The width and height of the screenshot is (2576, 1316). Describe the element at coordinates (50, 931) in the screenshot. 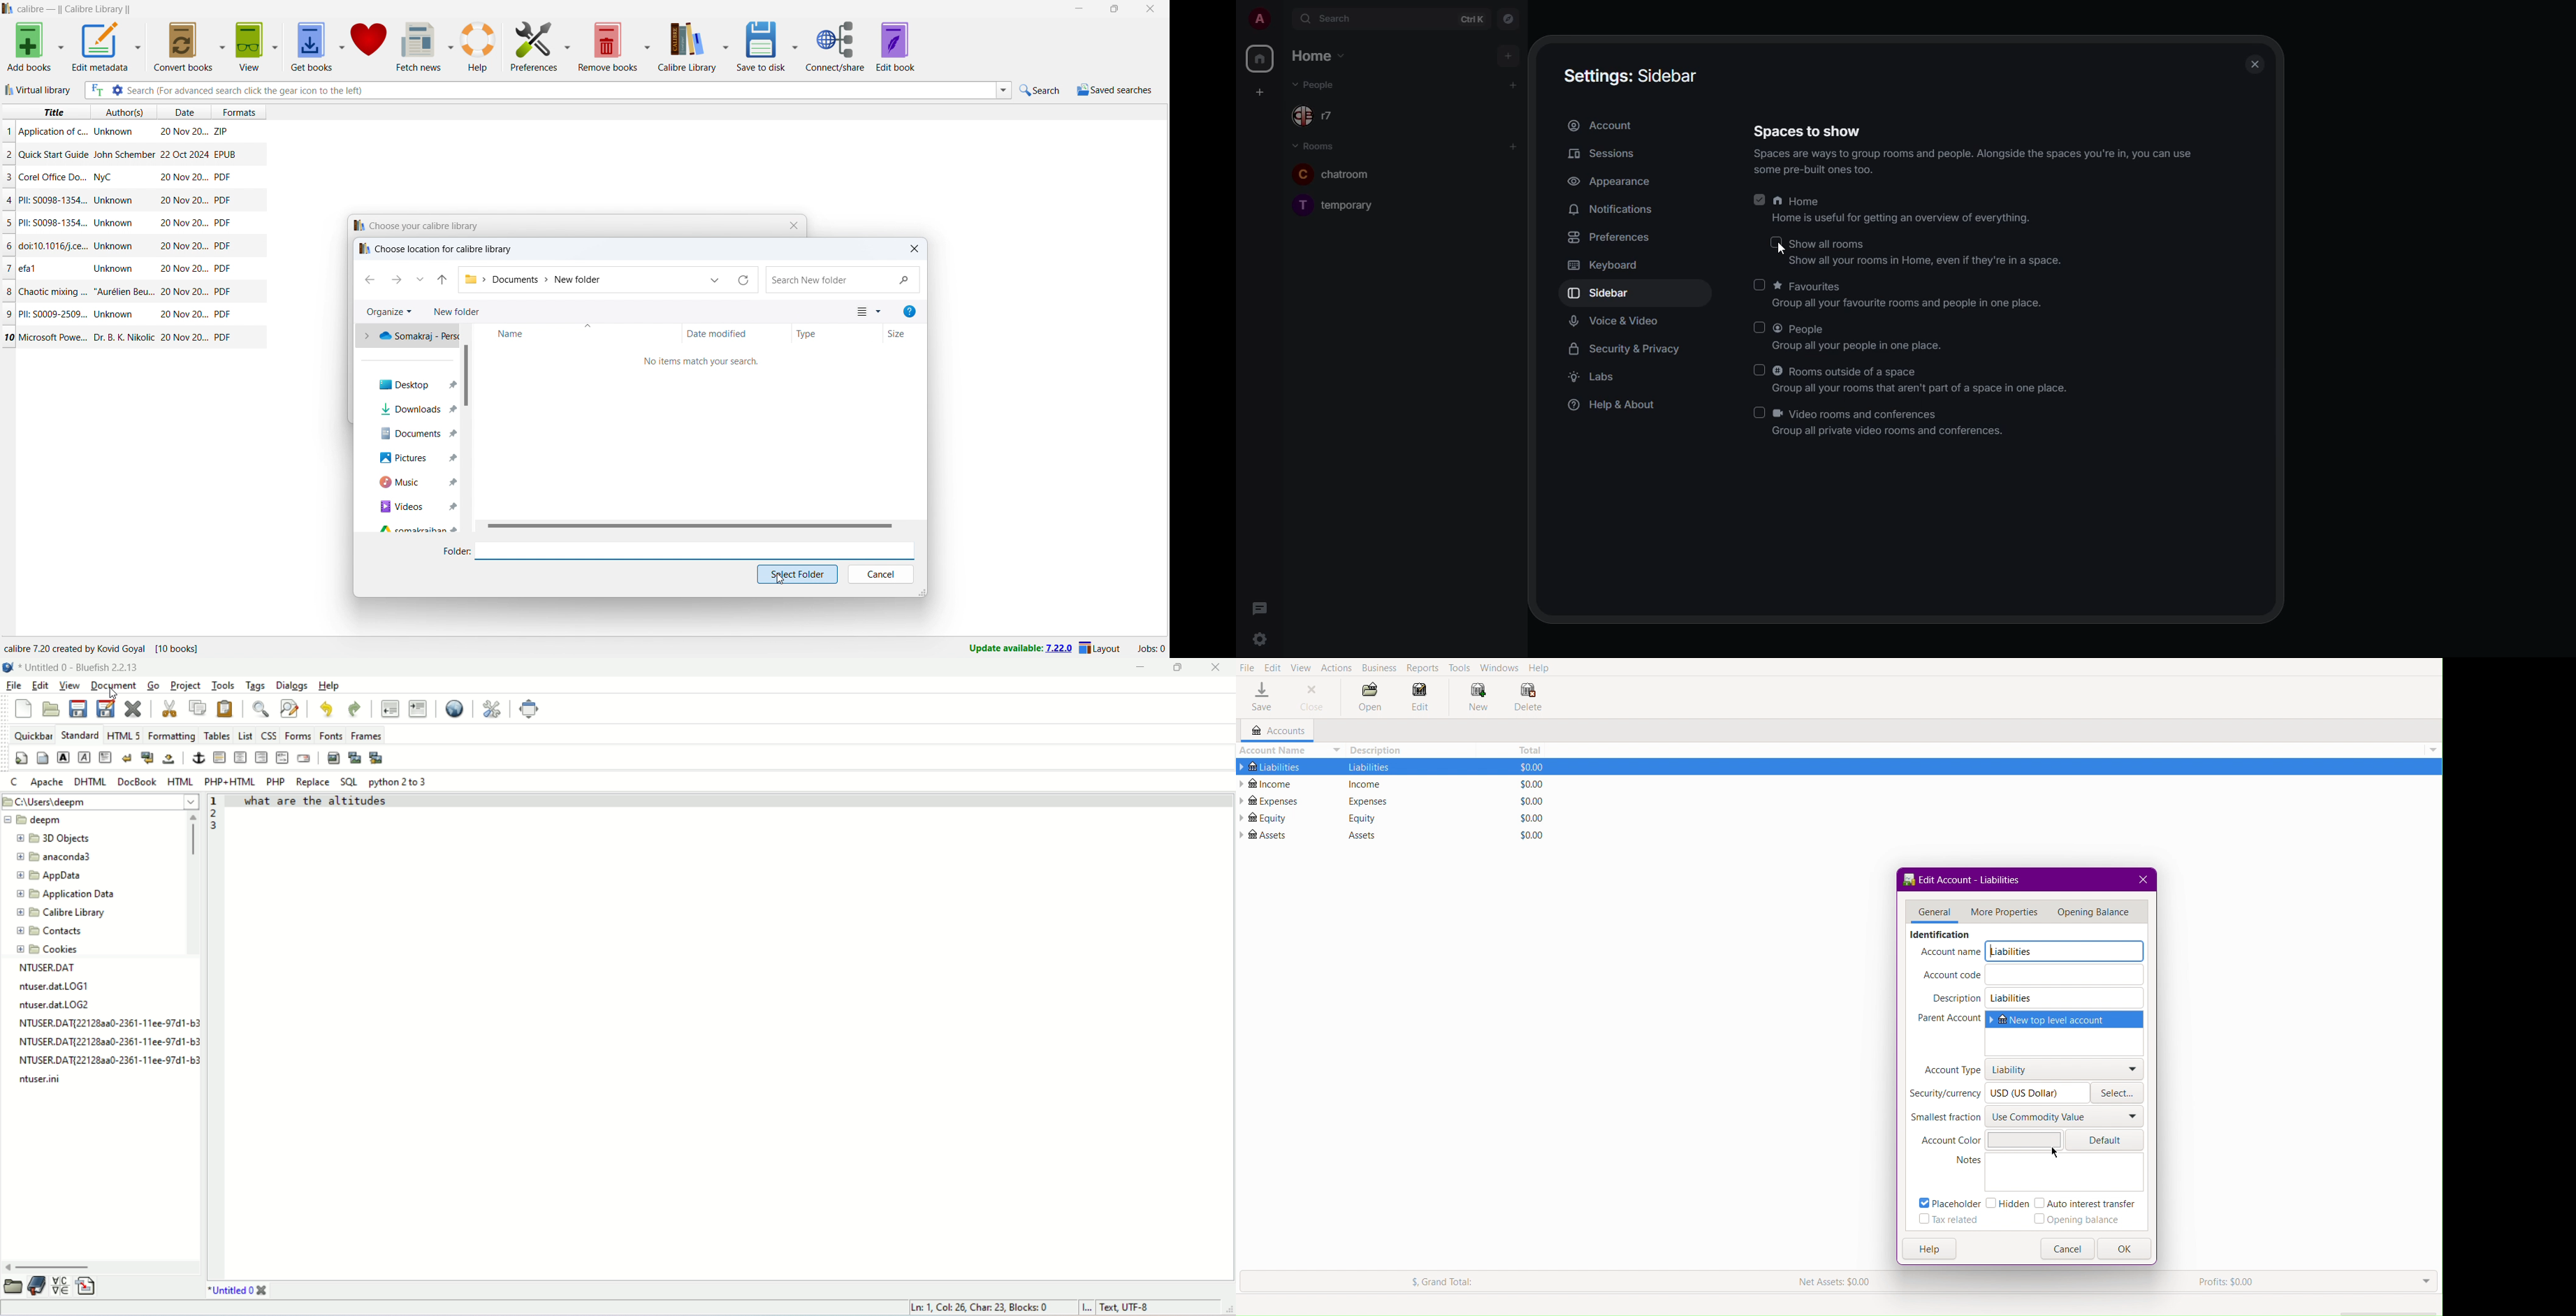

I see `contacts` at that location.